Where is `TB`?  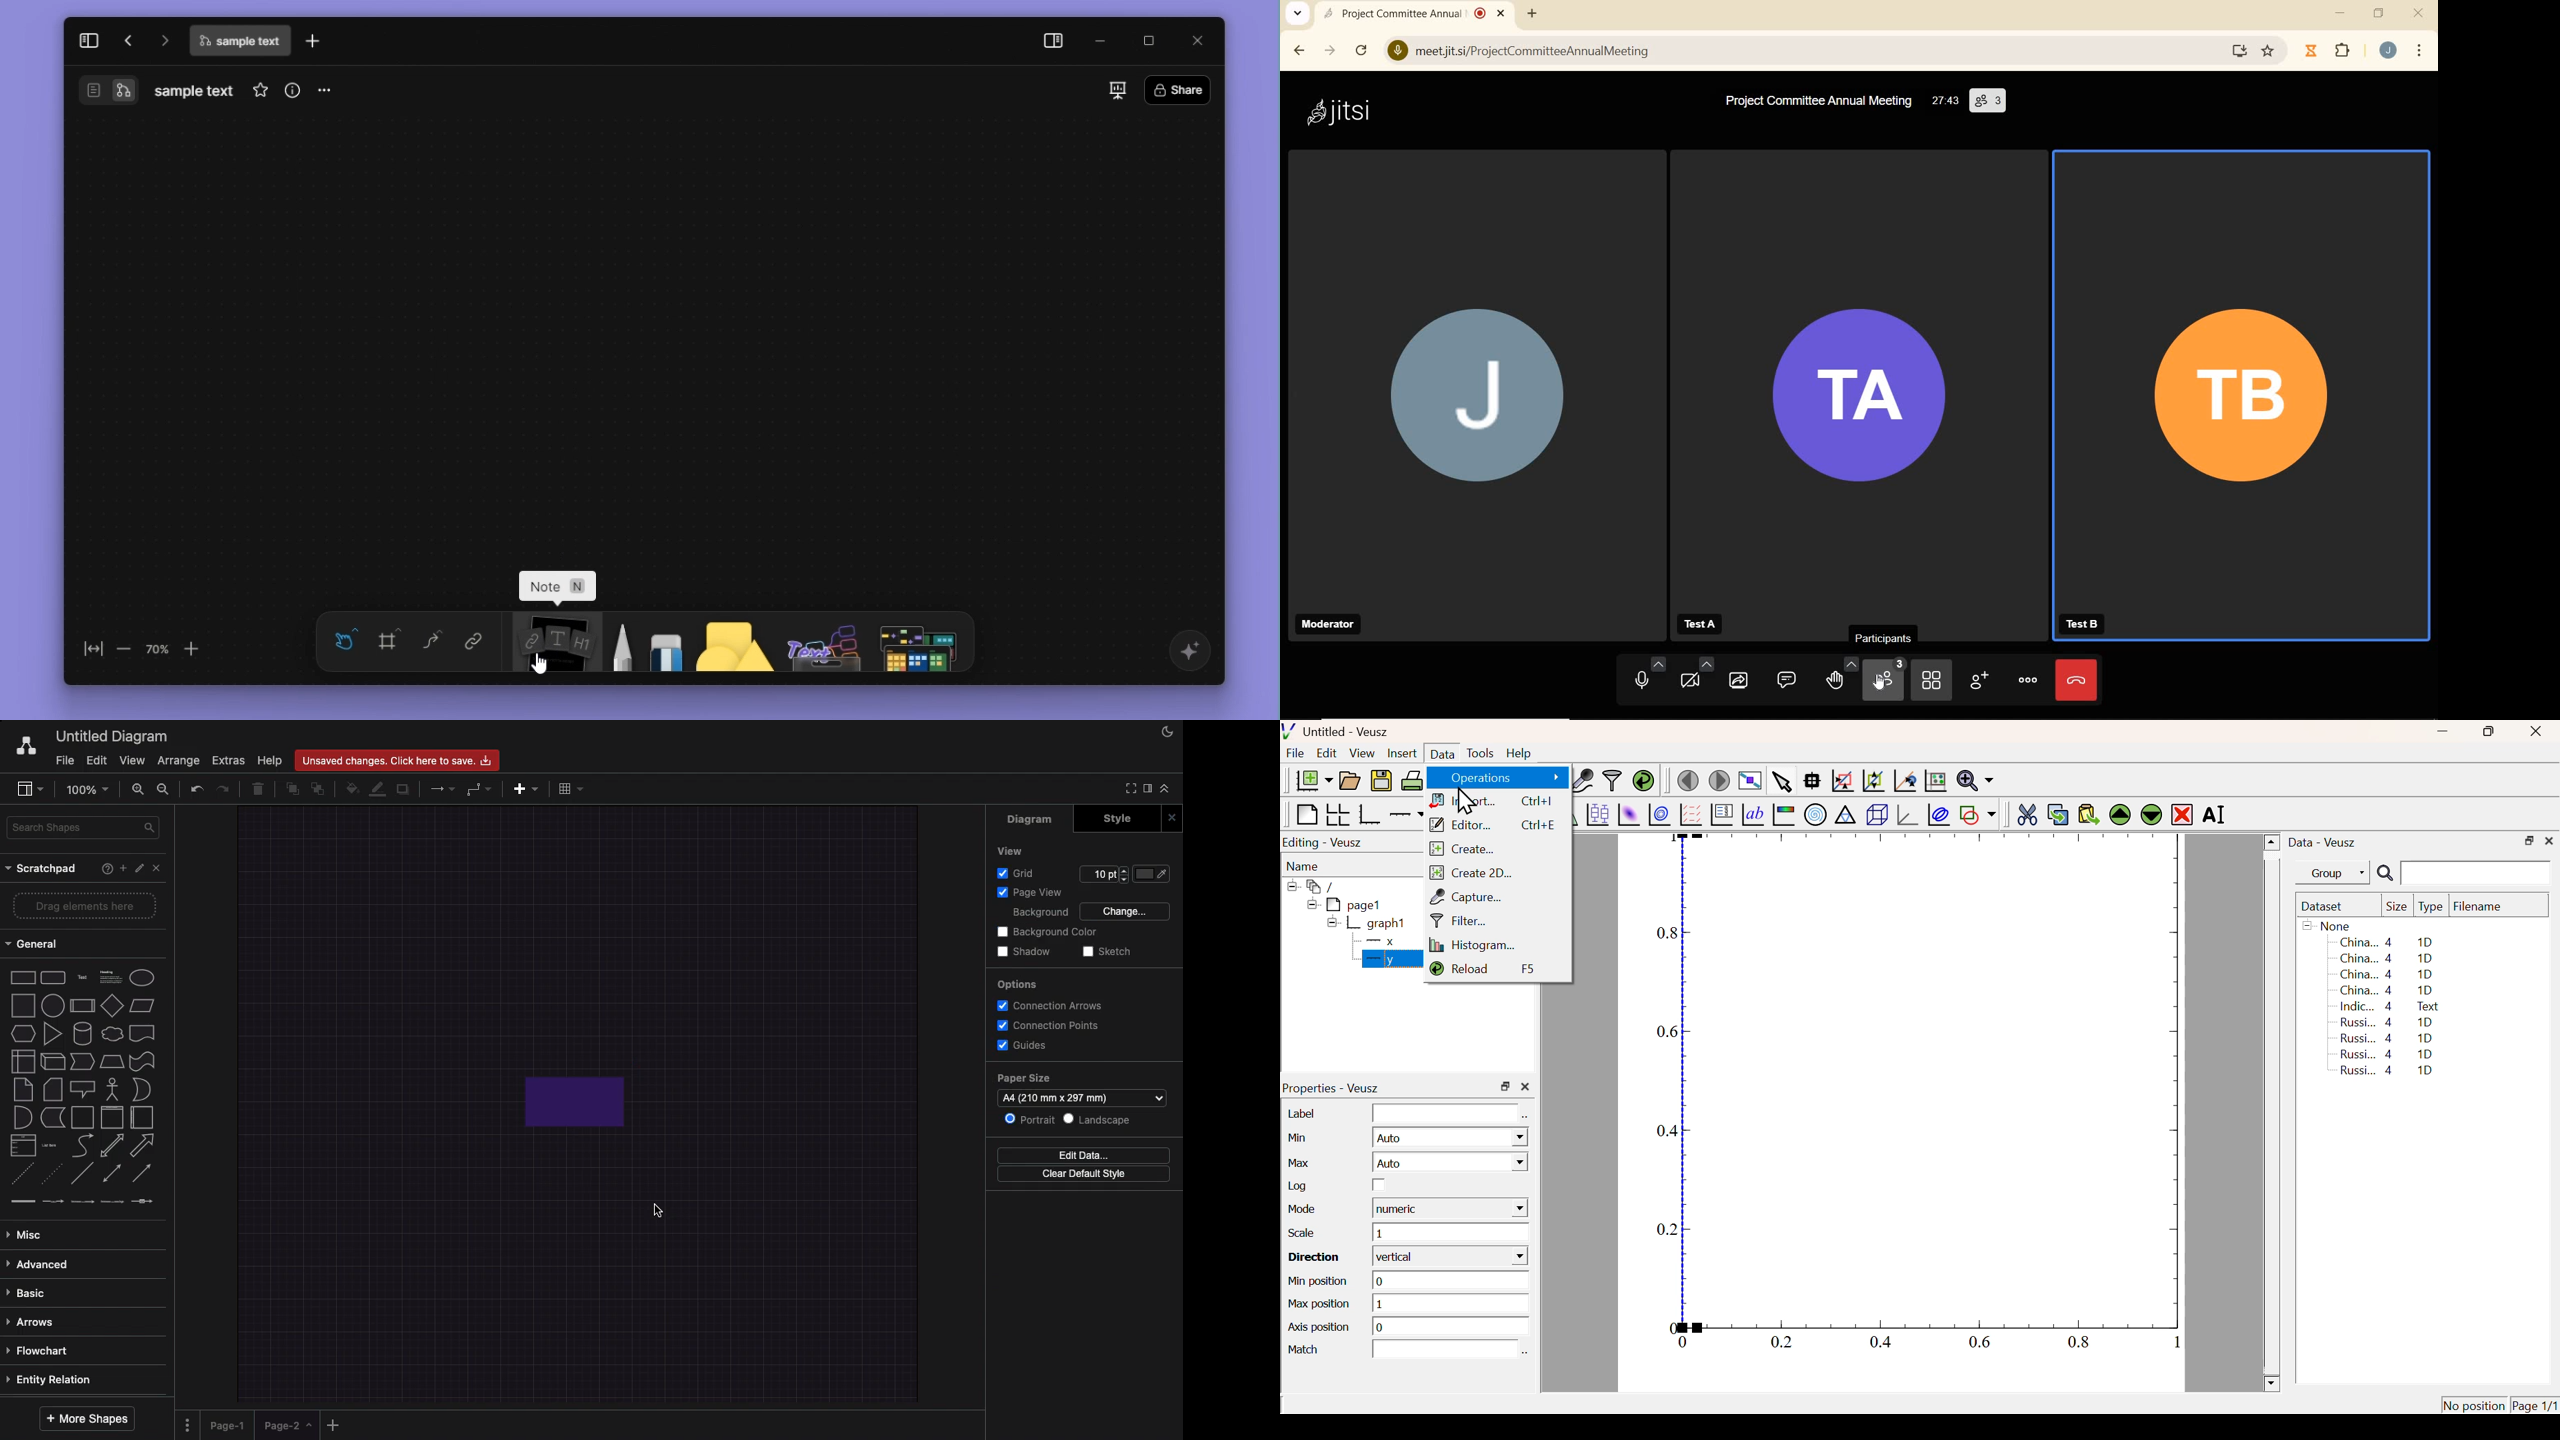 TB is located at coordinates (2243, 377).